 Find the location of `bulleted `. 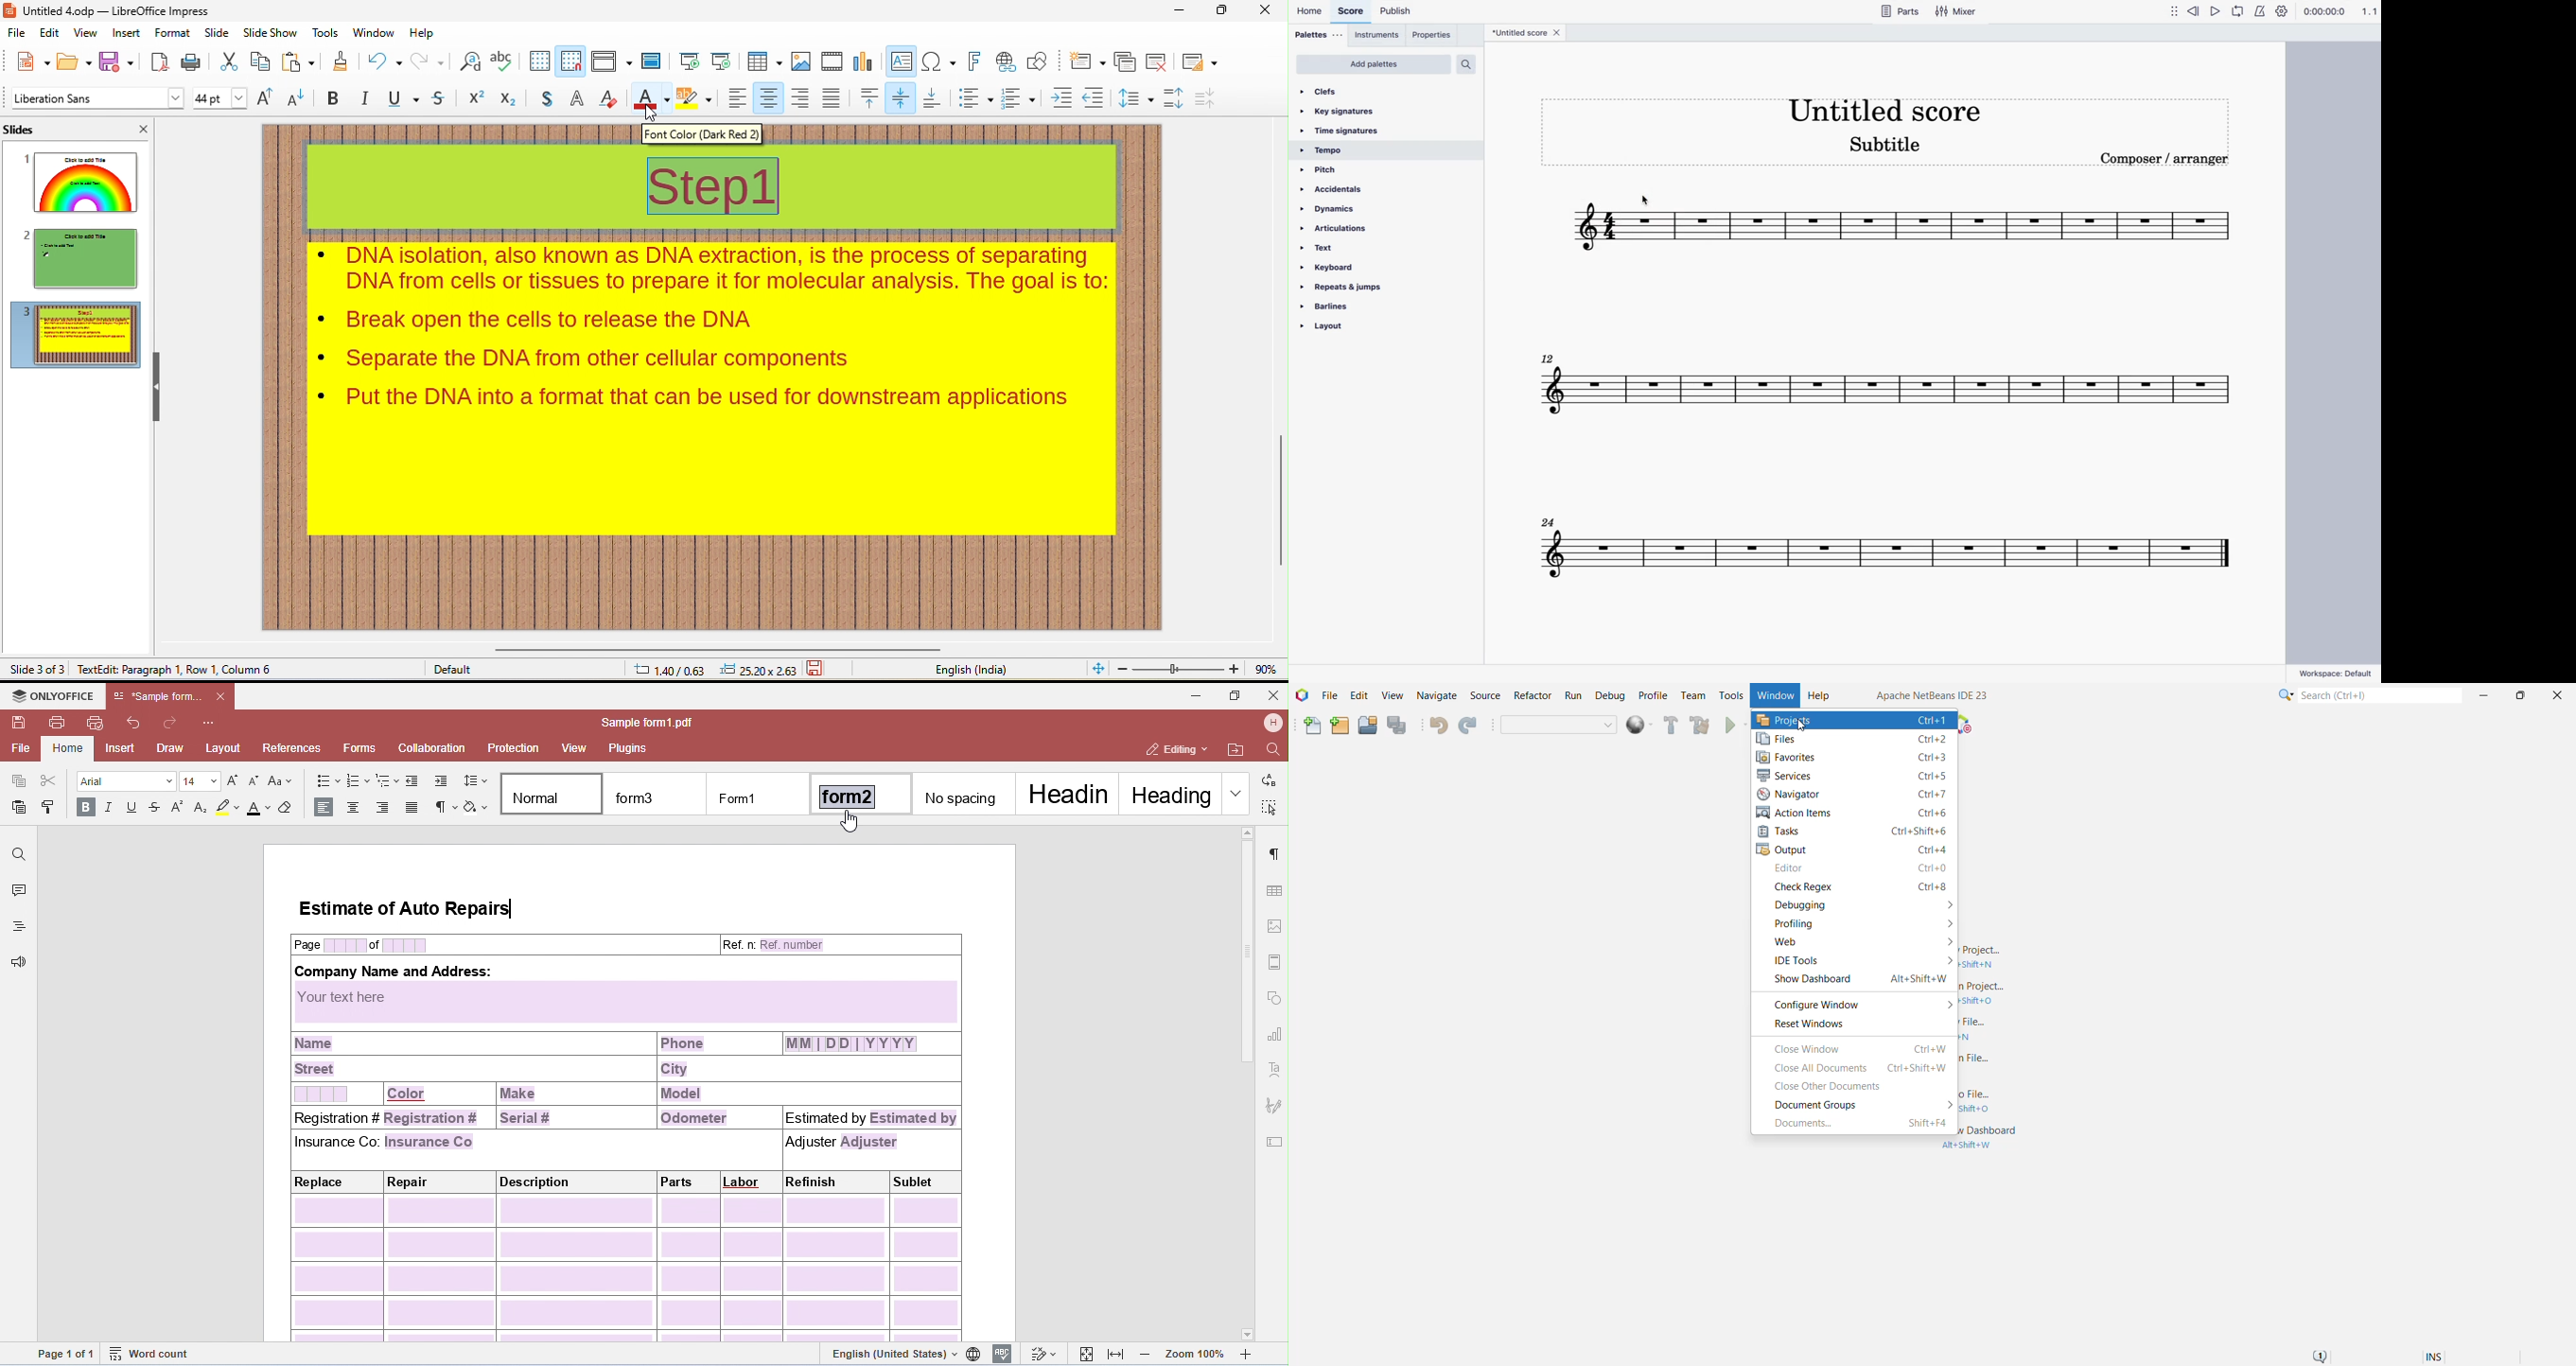

bulleted  is located at coordinates (973, 98).